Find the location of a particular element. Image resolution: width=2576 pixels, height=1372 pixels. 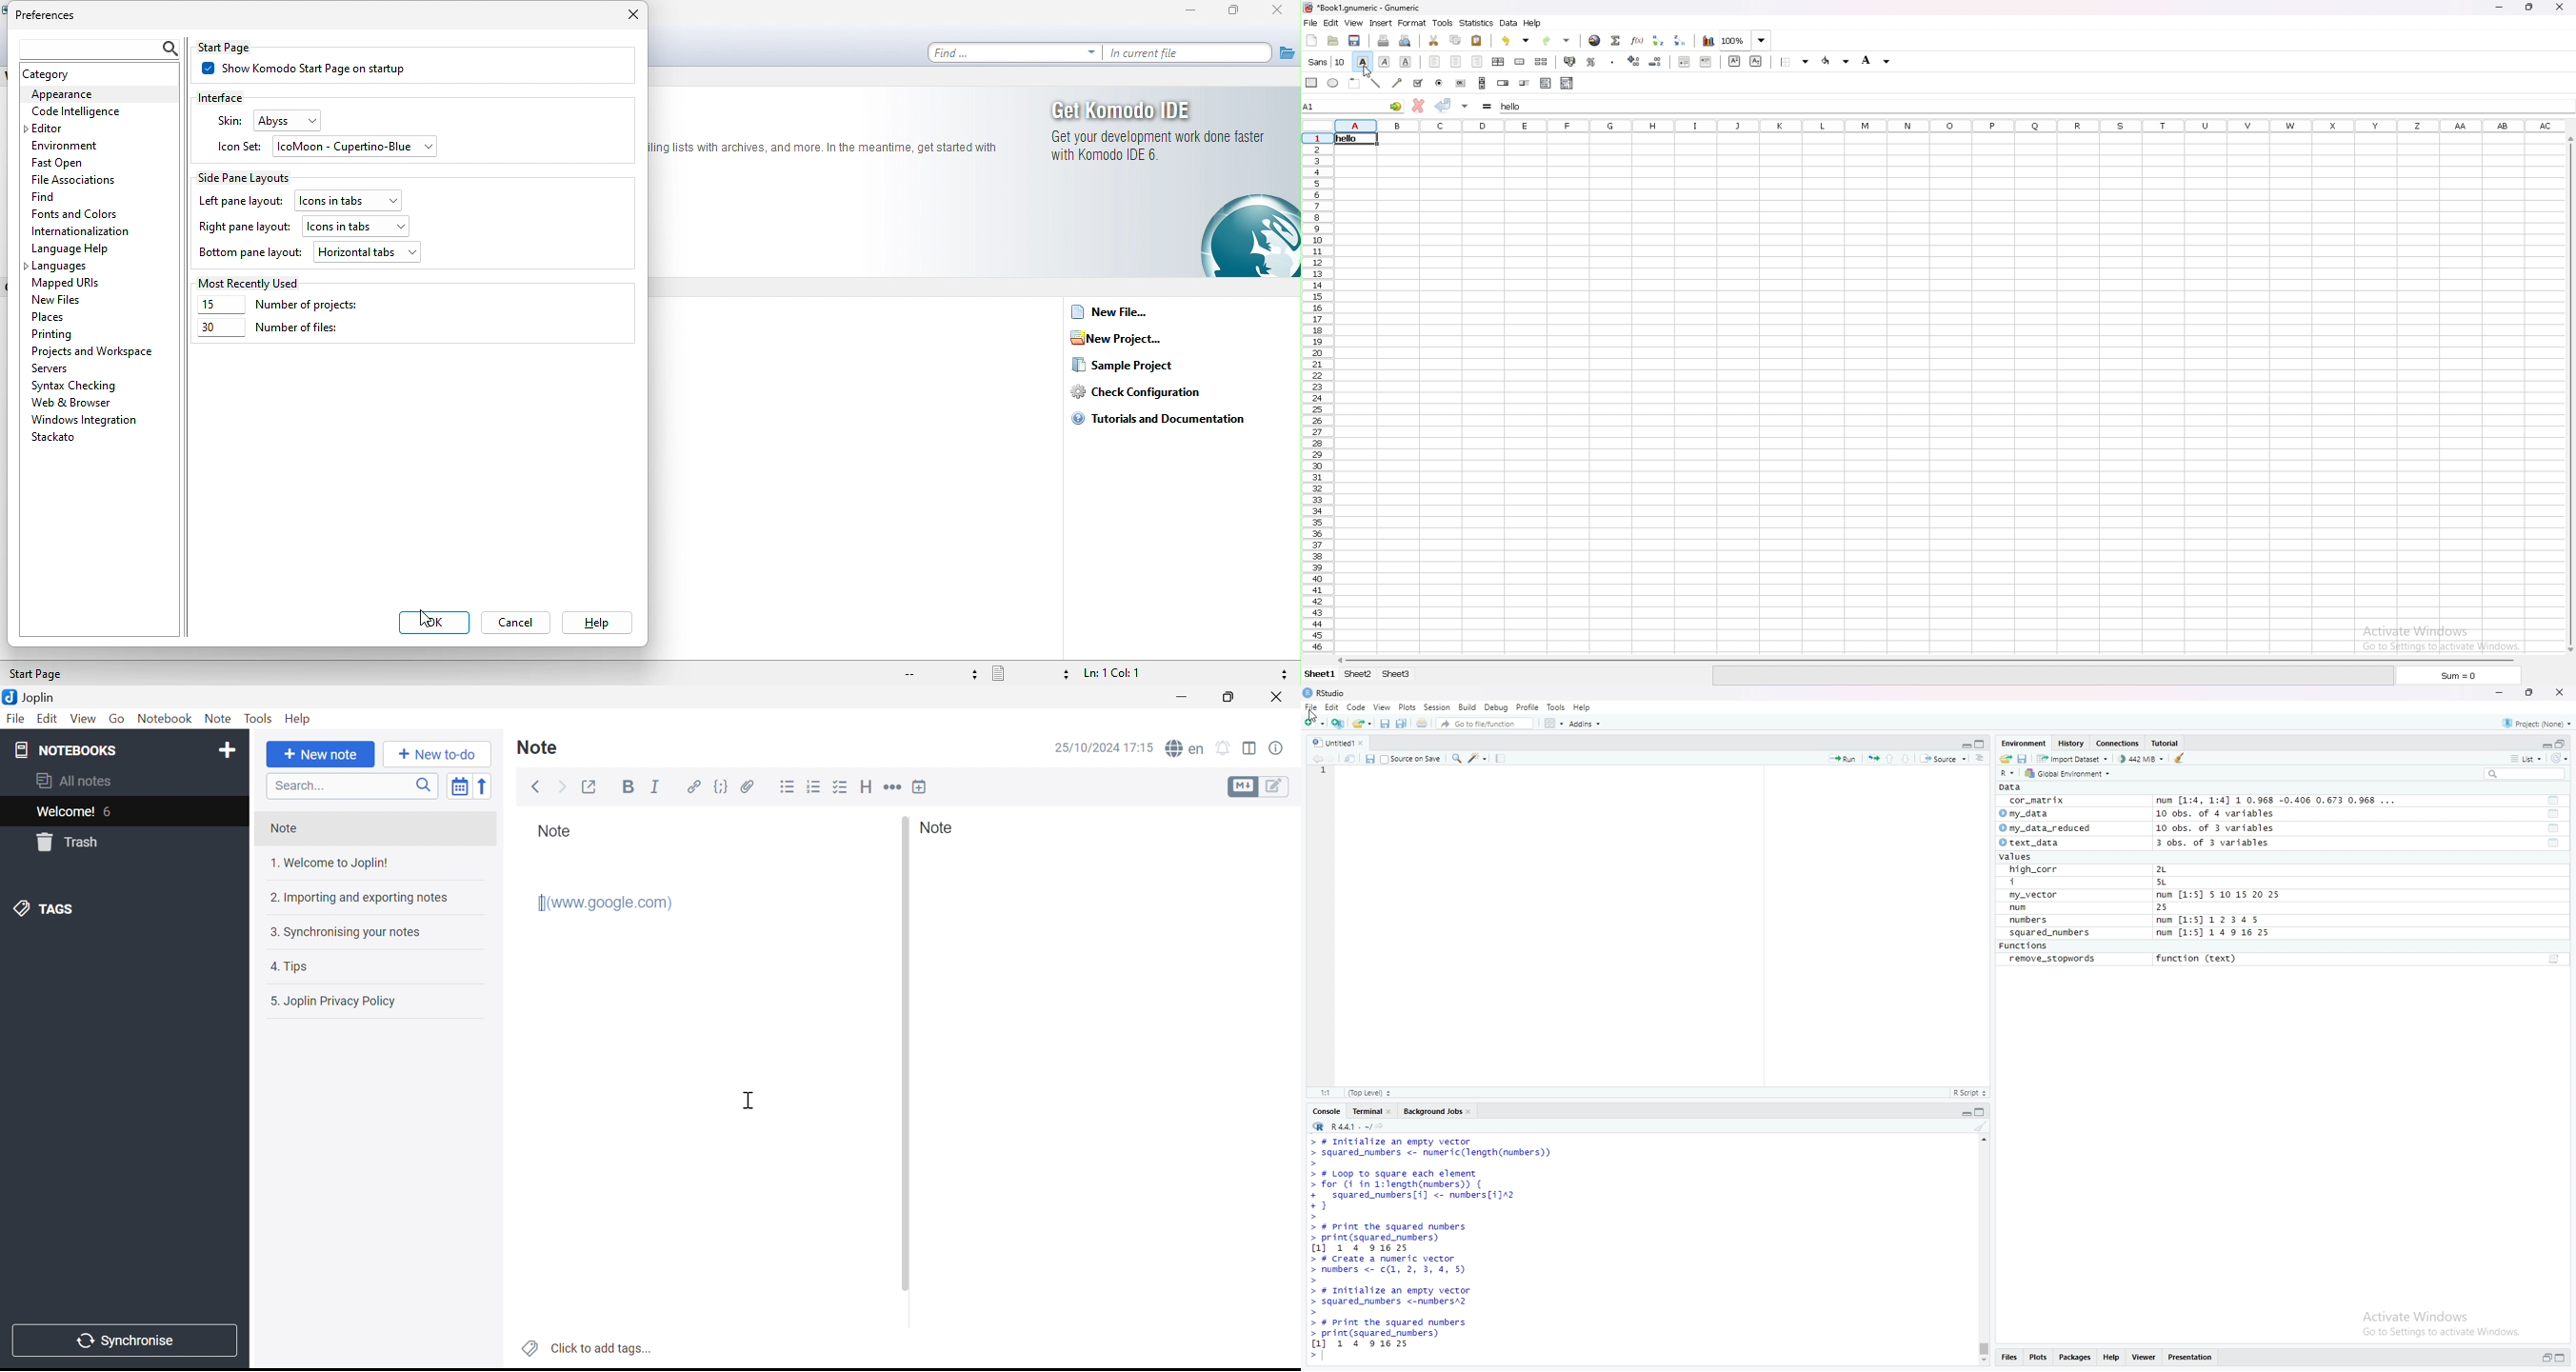

close is located at coordinates (1471, 1111).